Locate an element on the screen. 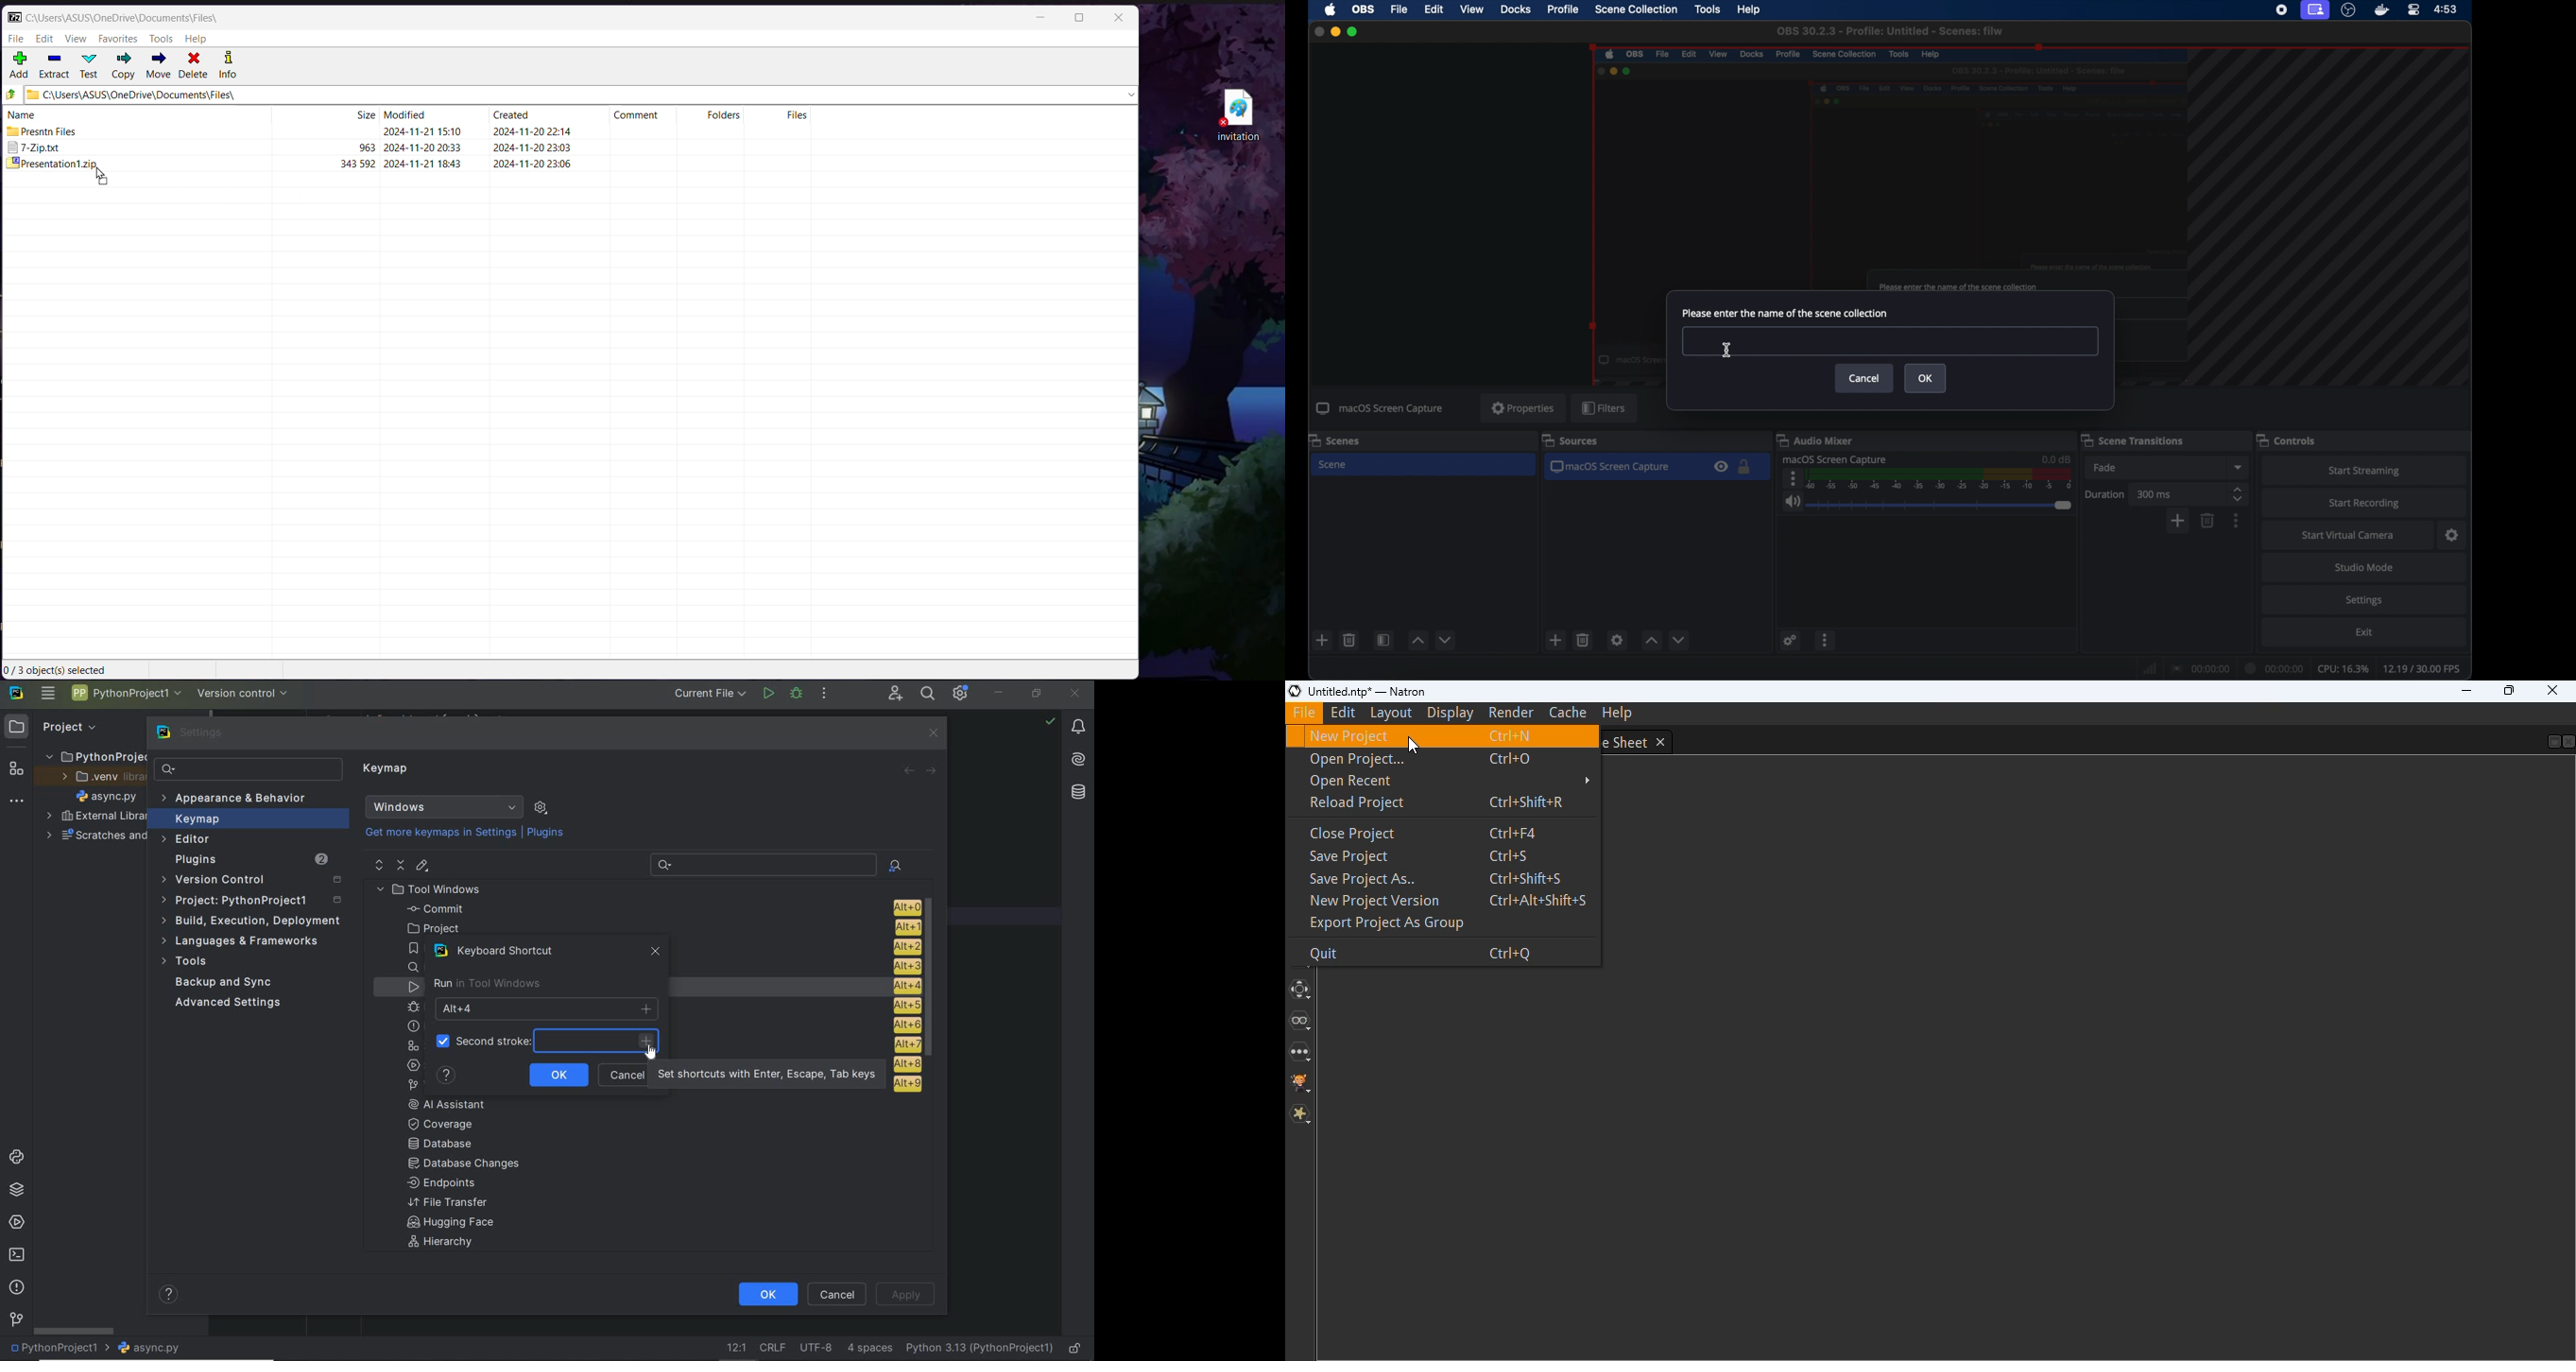  Modified is located at coordinates (413, 114).